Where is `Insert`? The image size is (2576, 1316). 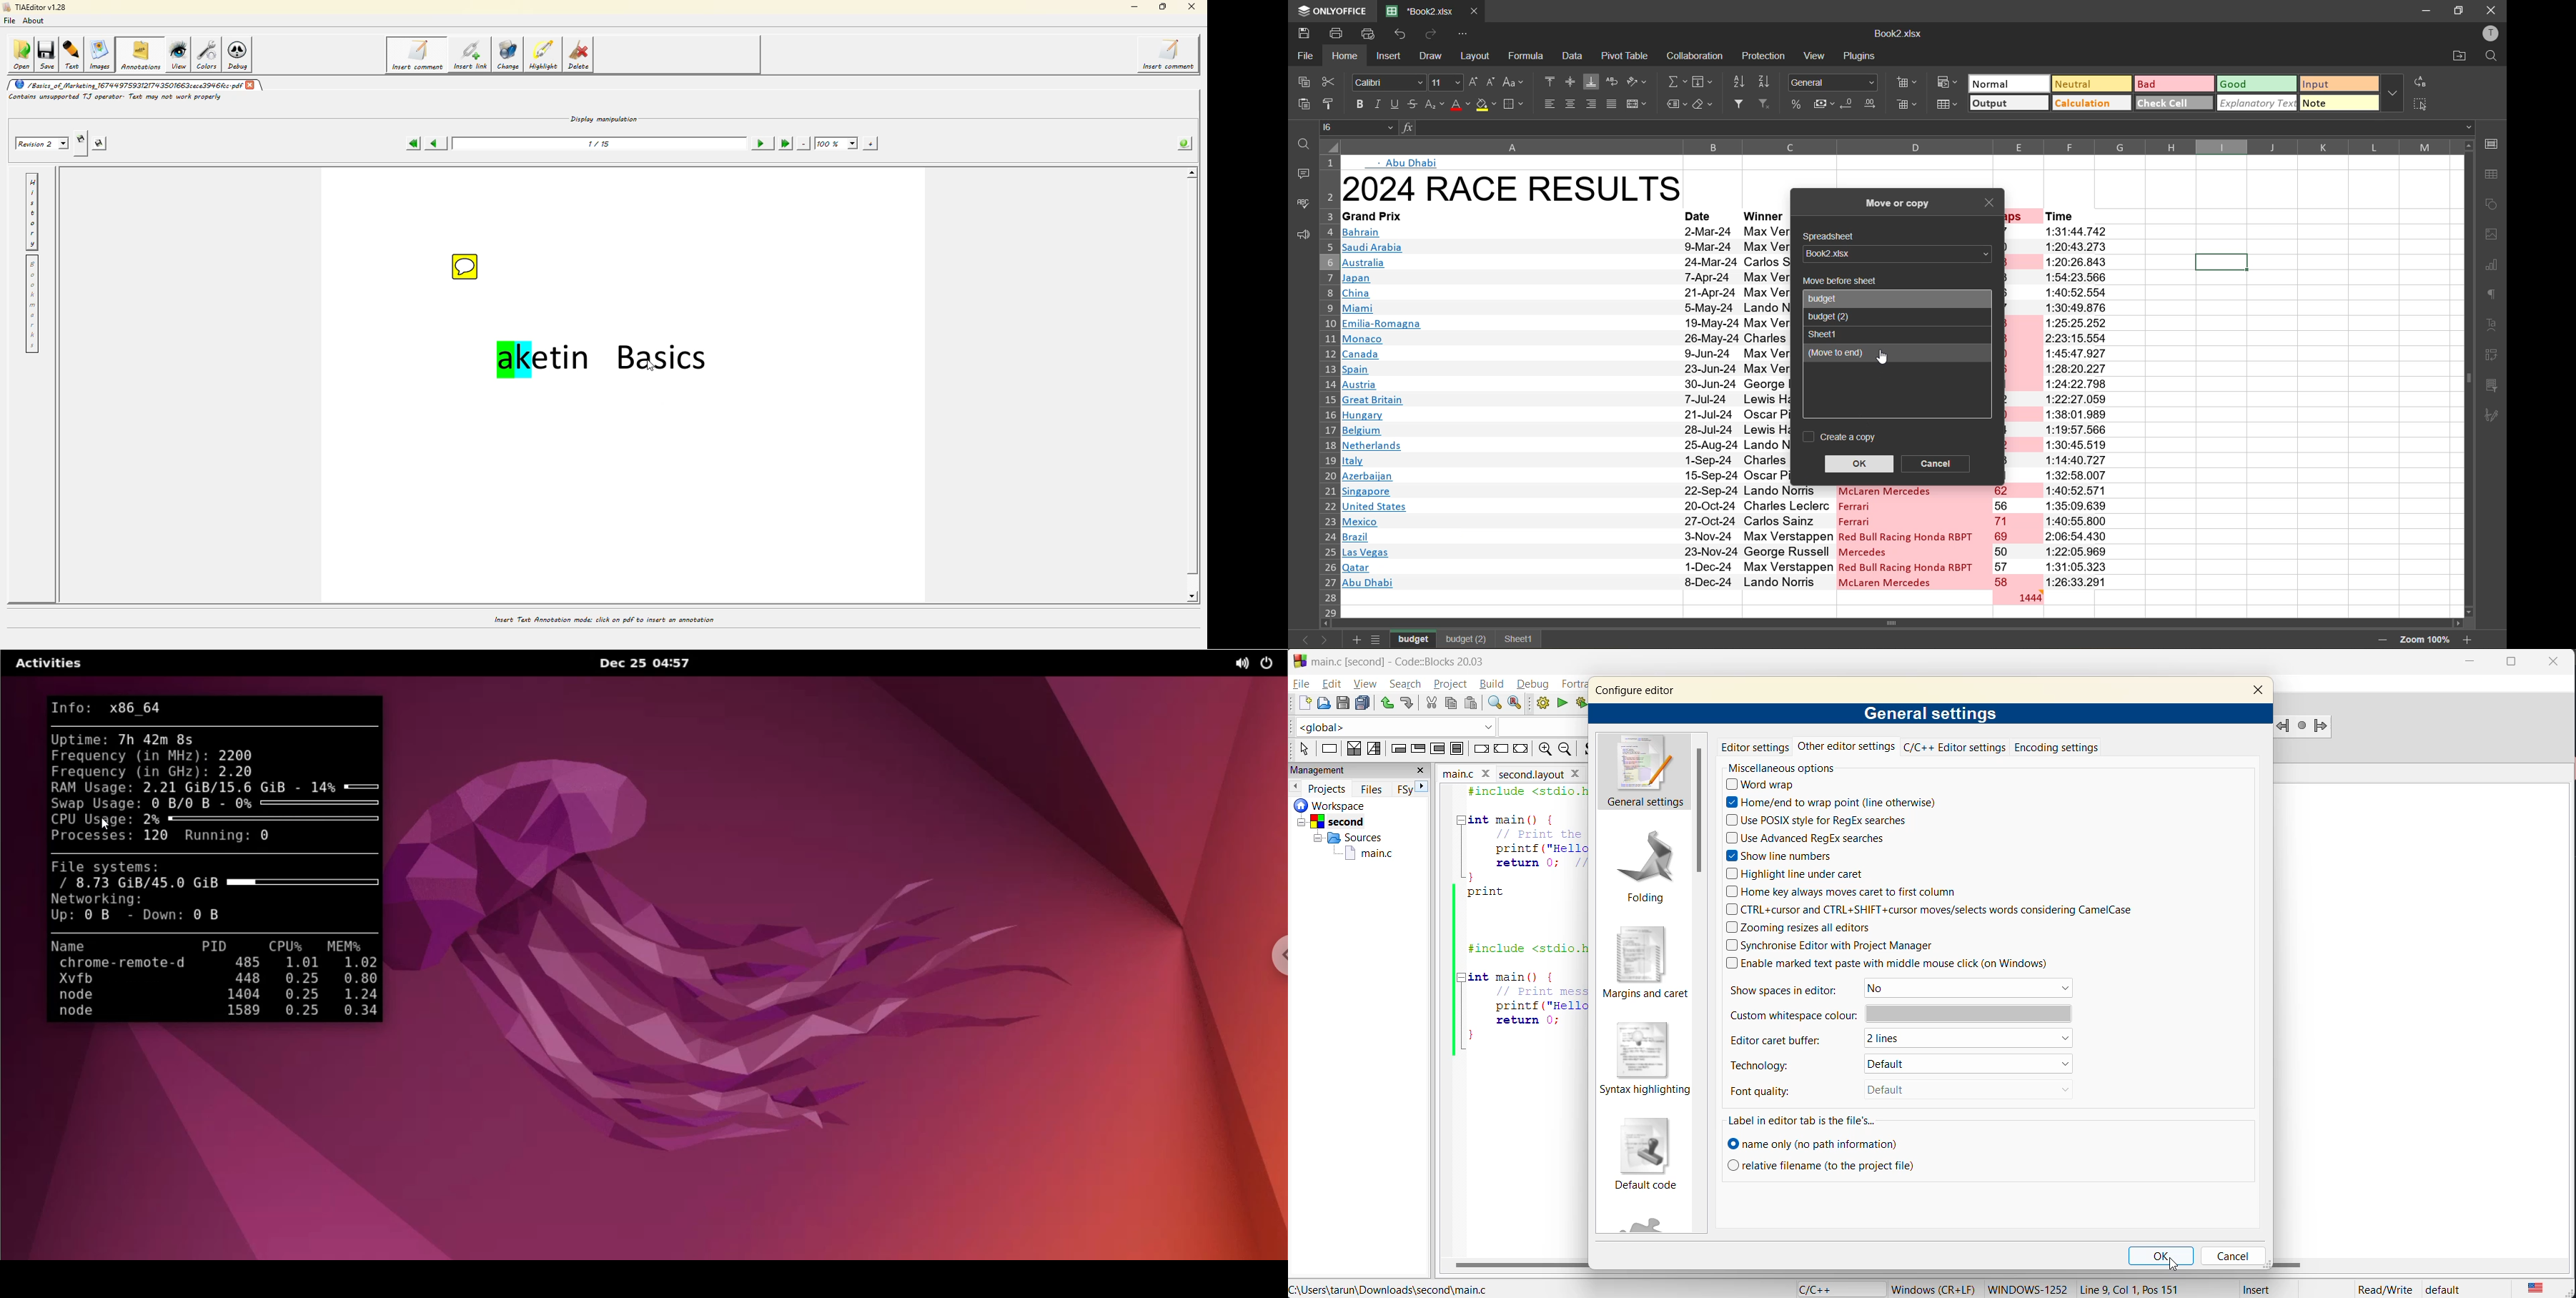 Insert is located at coordinates (2257, 1289).